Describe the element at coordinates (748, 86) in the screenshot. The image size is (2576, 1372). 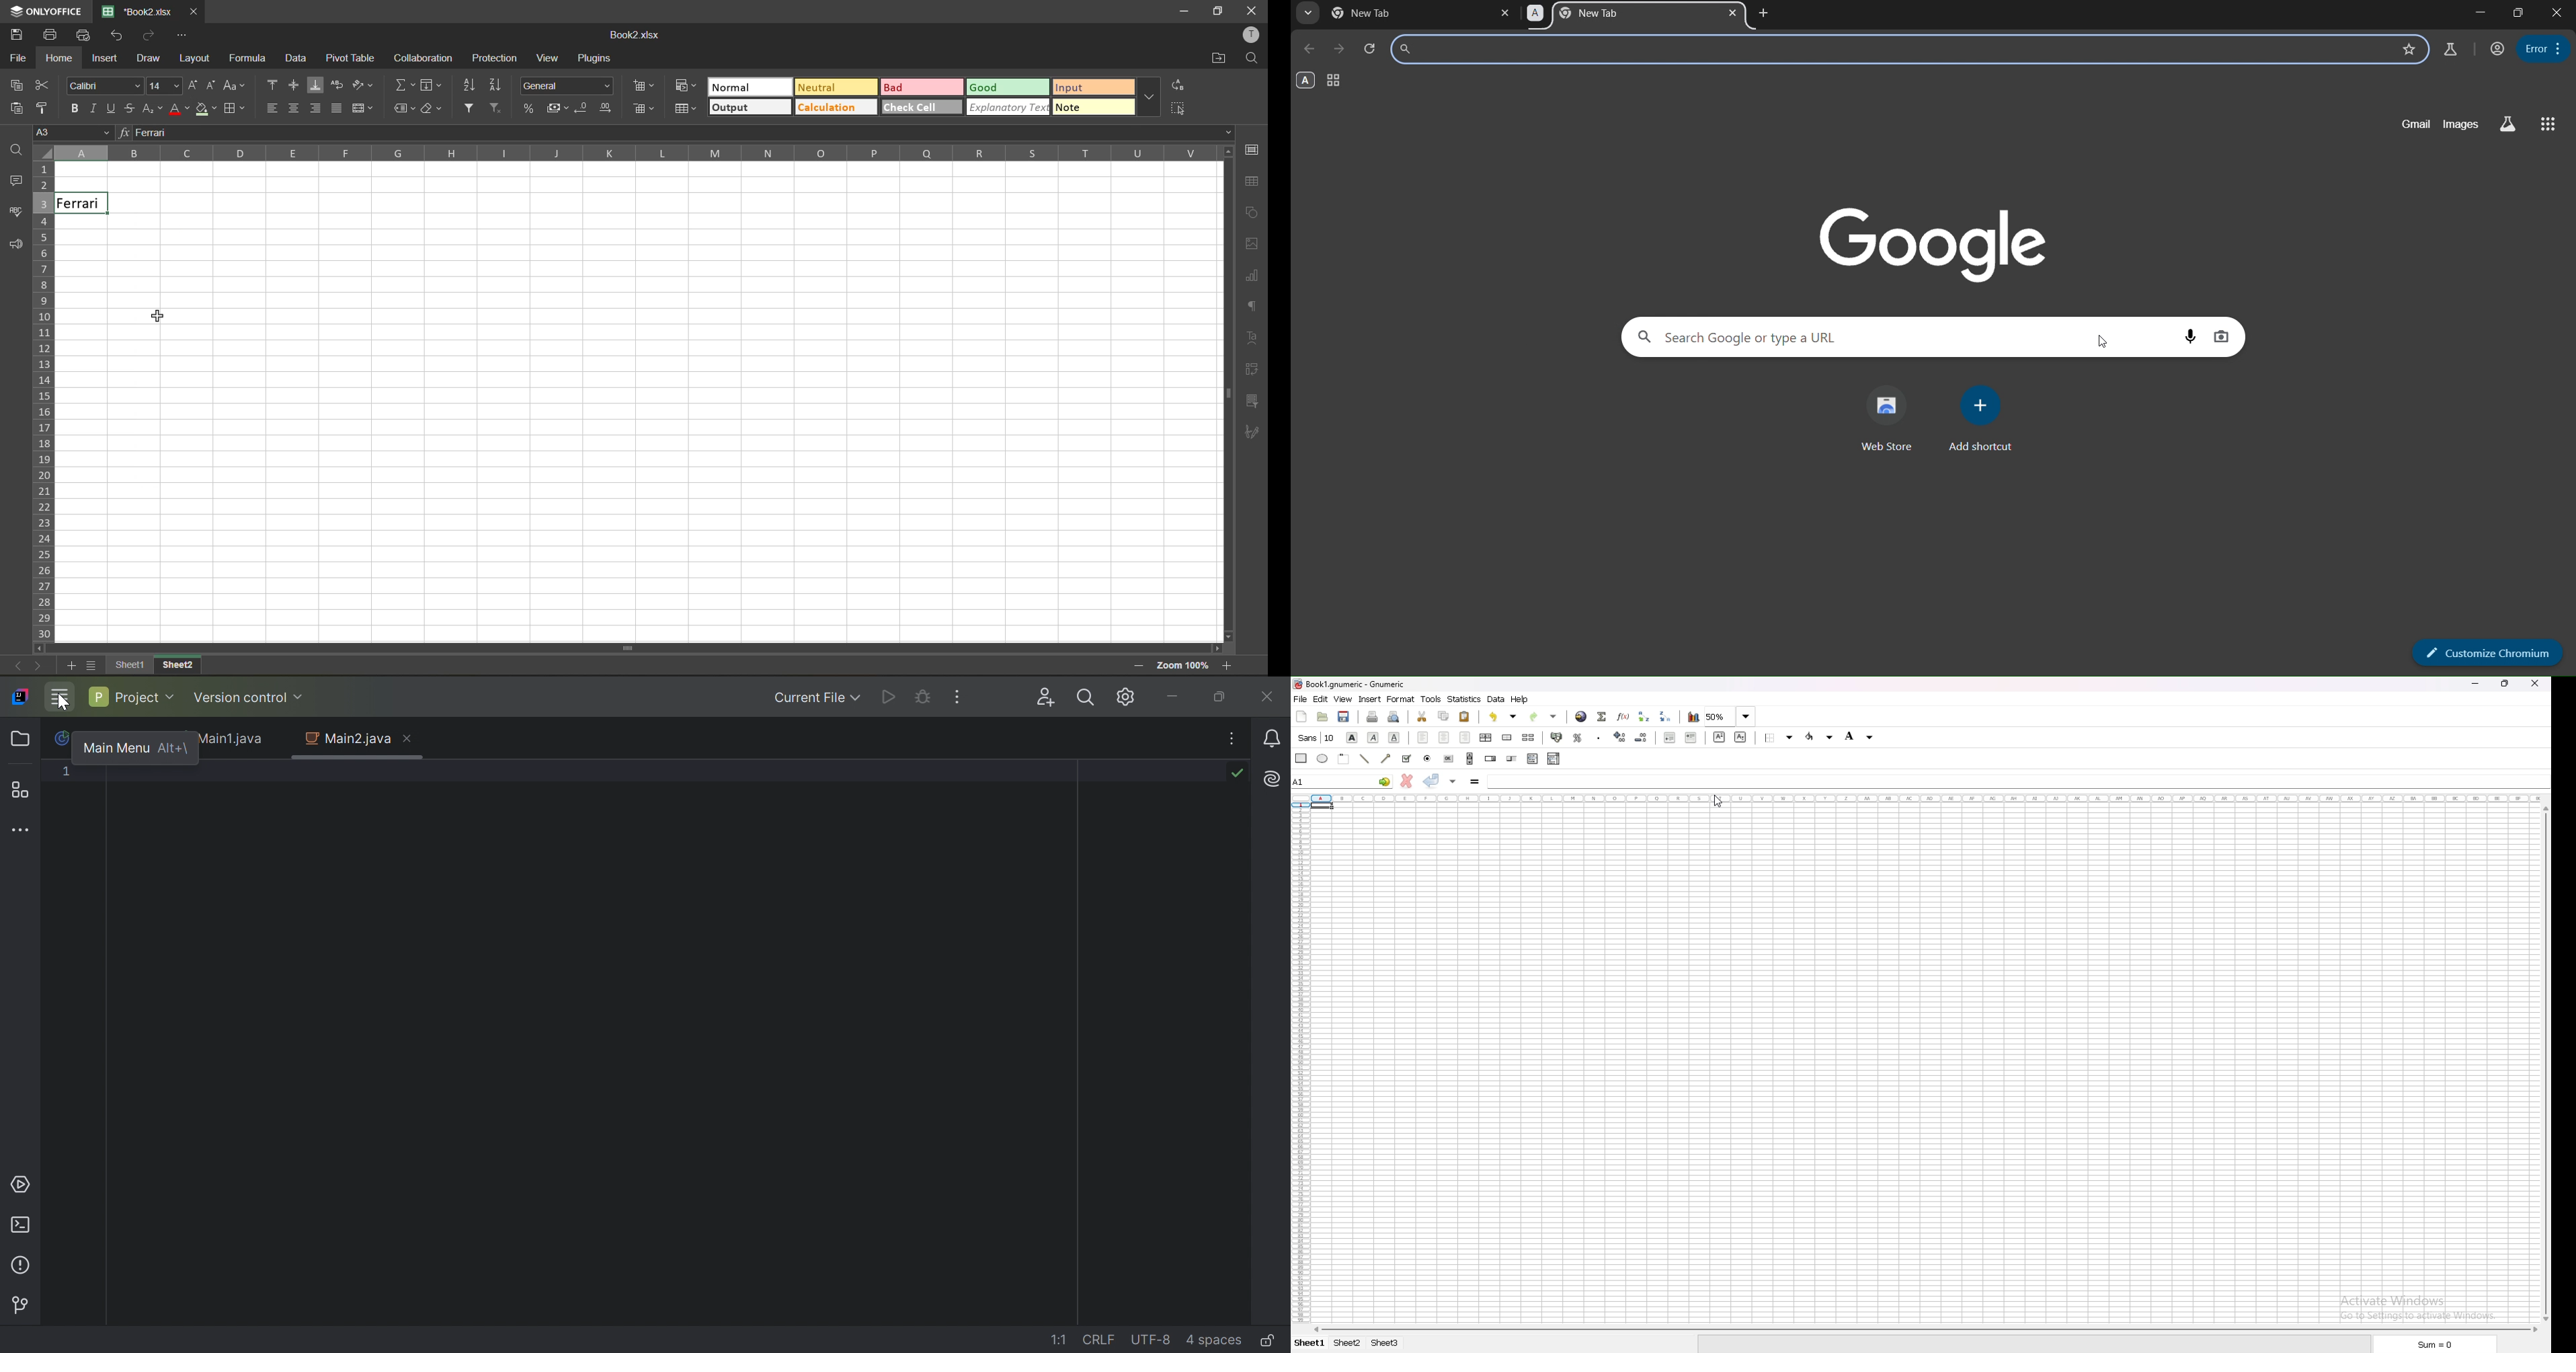
I see `normal` at that location.